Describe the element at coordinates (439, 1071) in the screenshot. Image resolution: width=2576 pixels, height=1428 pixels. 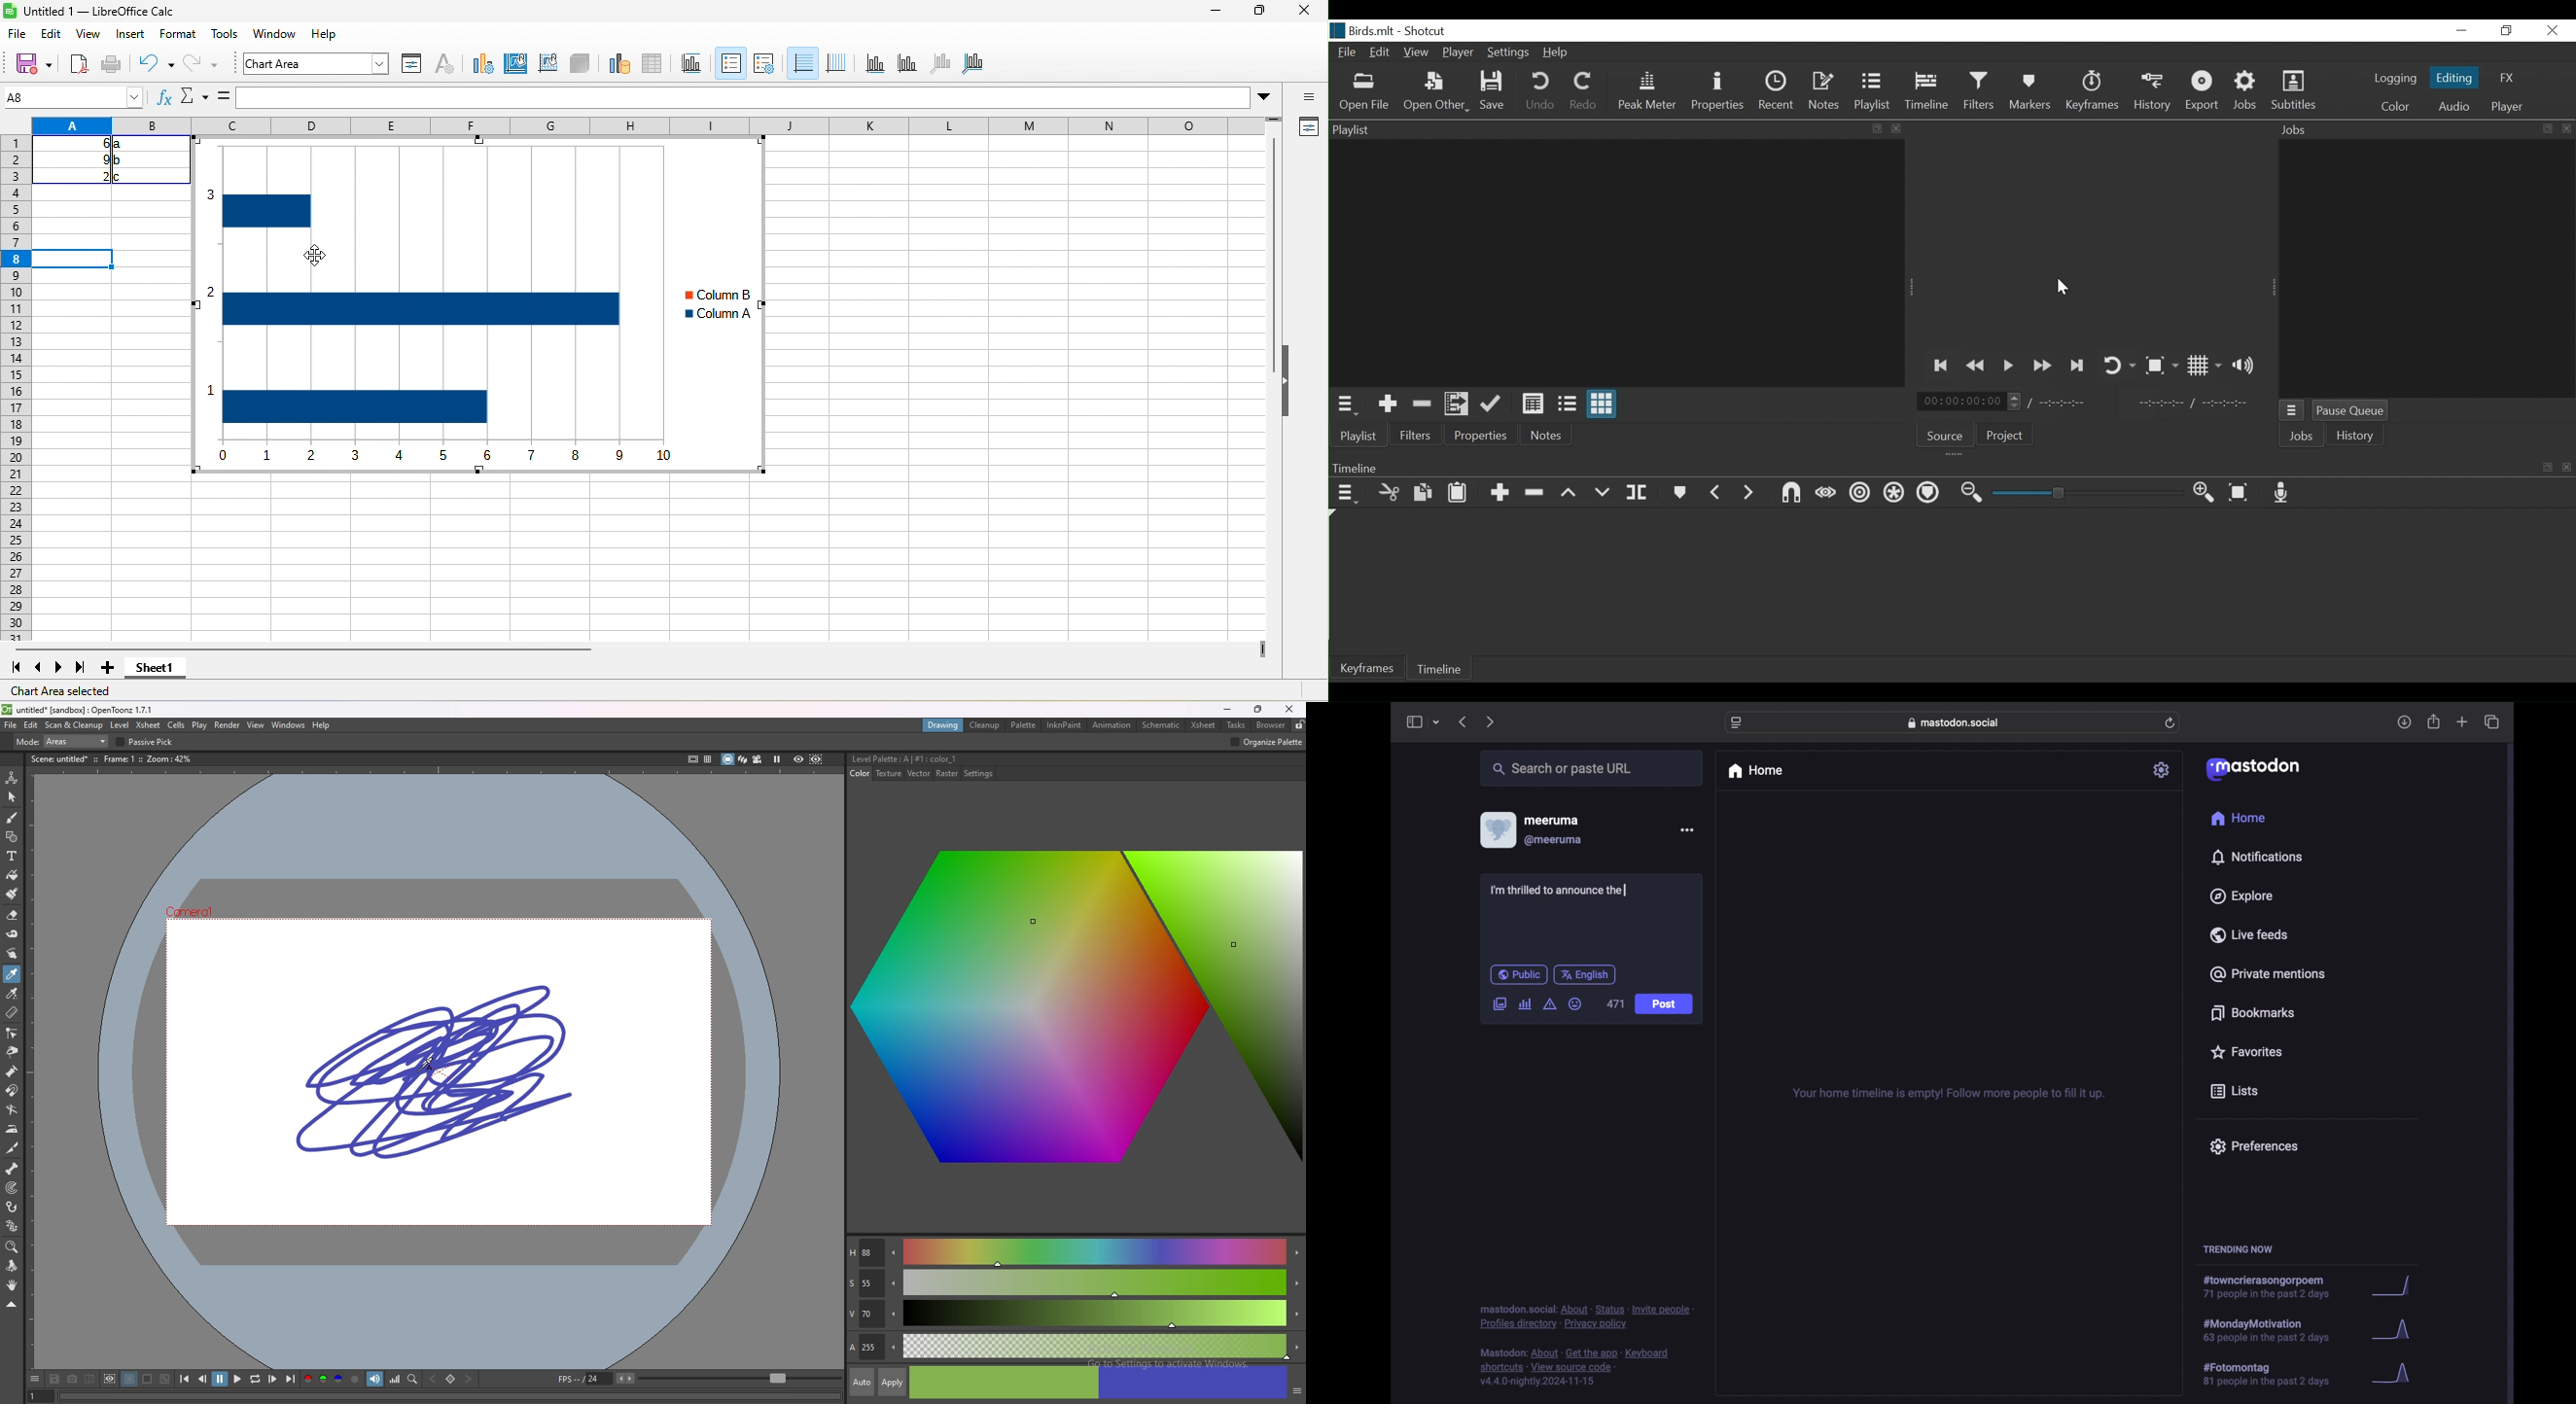
I see `drawing` at that location.